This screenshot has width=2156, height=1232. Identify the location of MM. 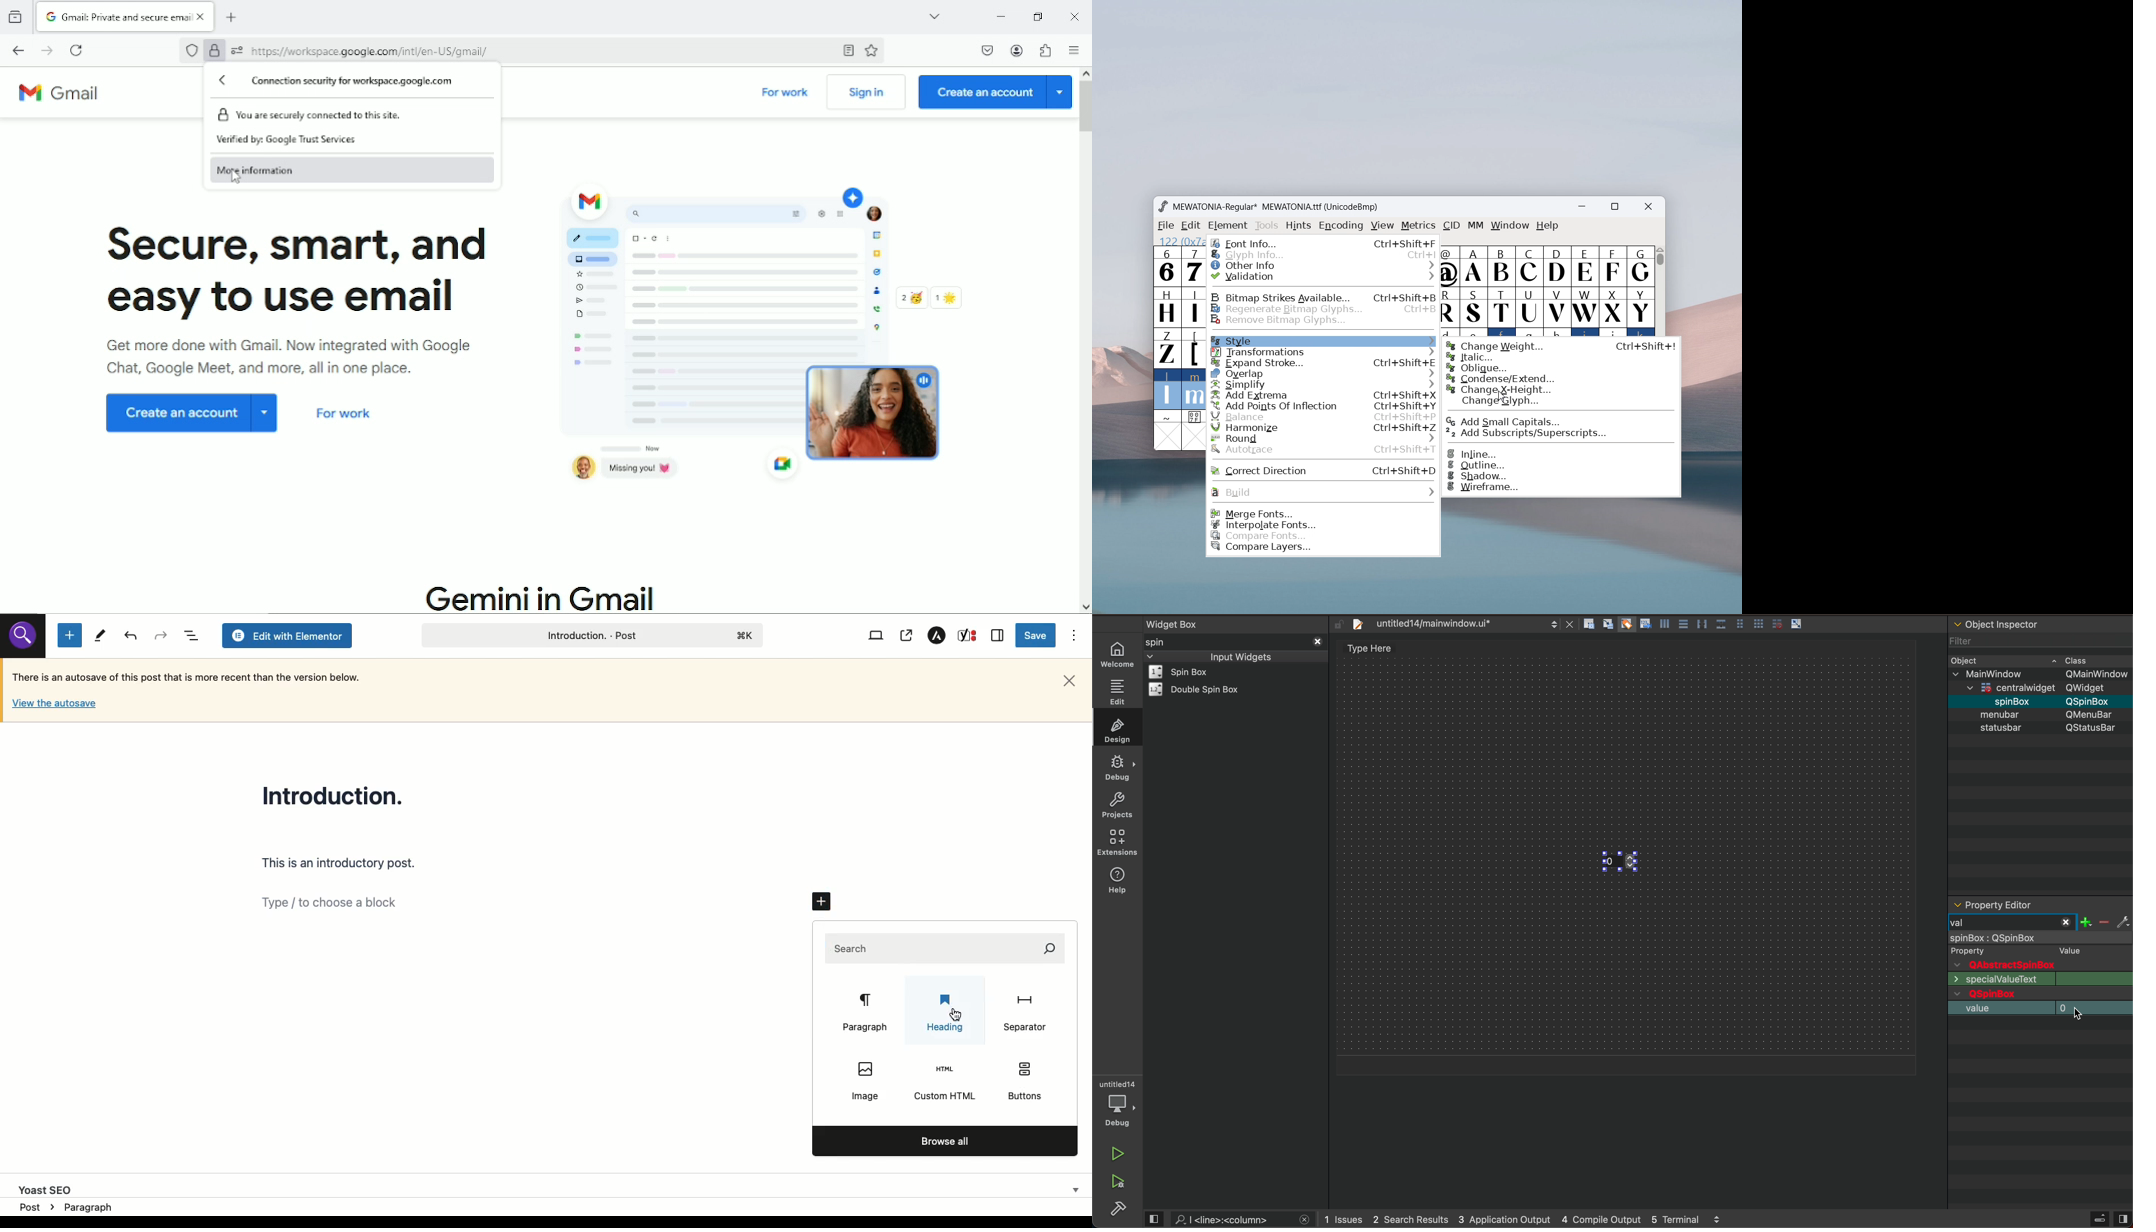
(1476, 226).